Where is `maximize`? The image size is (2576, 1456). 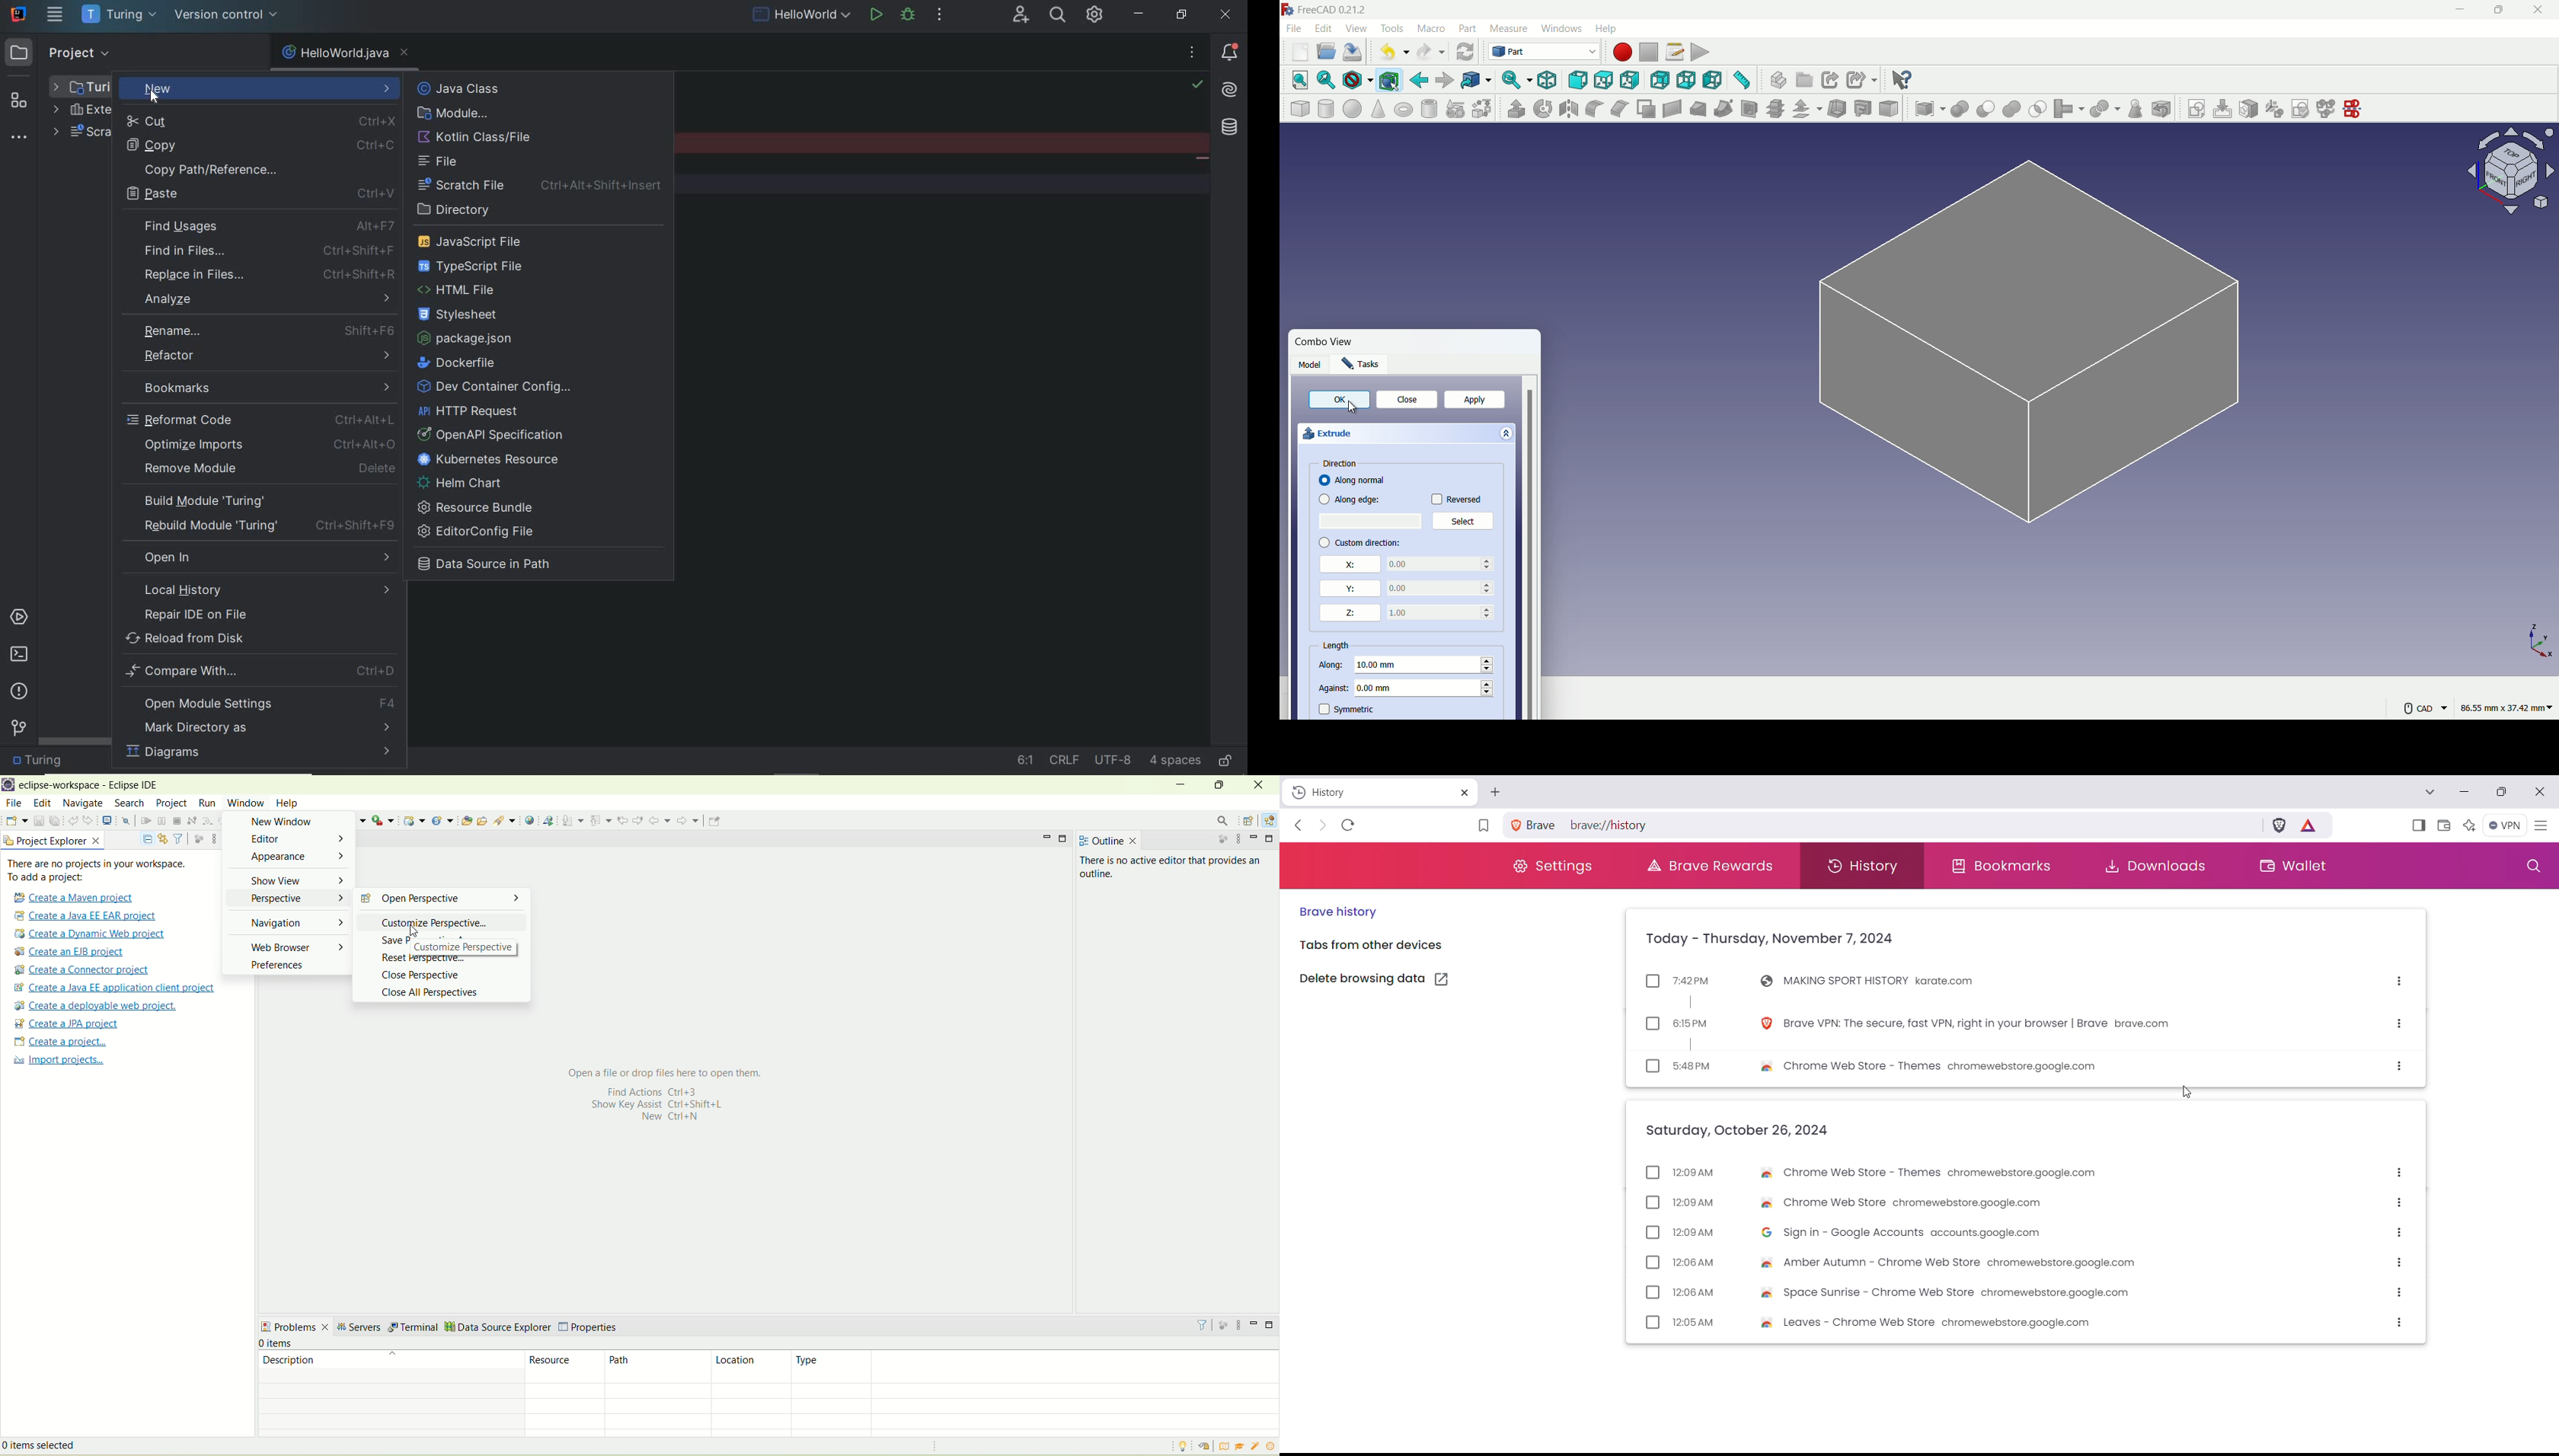 maximize is located at coordinates (1270, 1325).